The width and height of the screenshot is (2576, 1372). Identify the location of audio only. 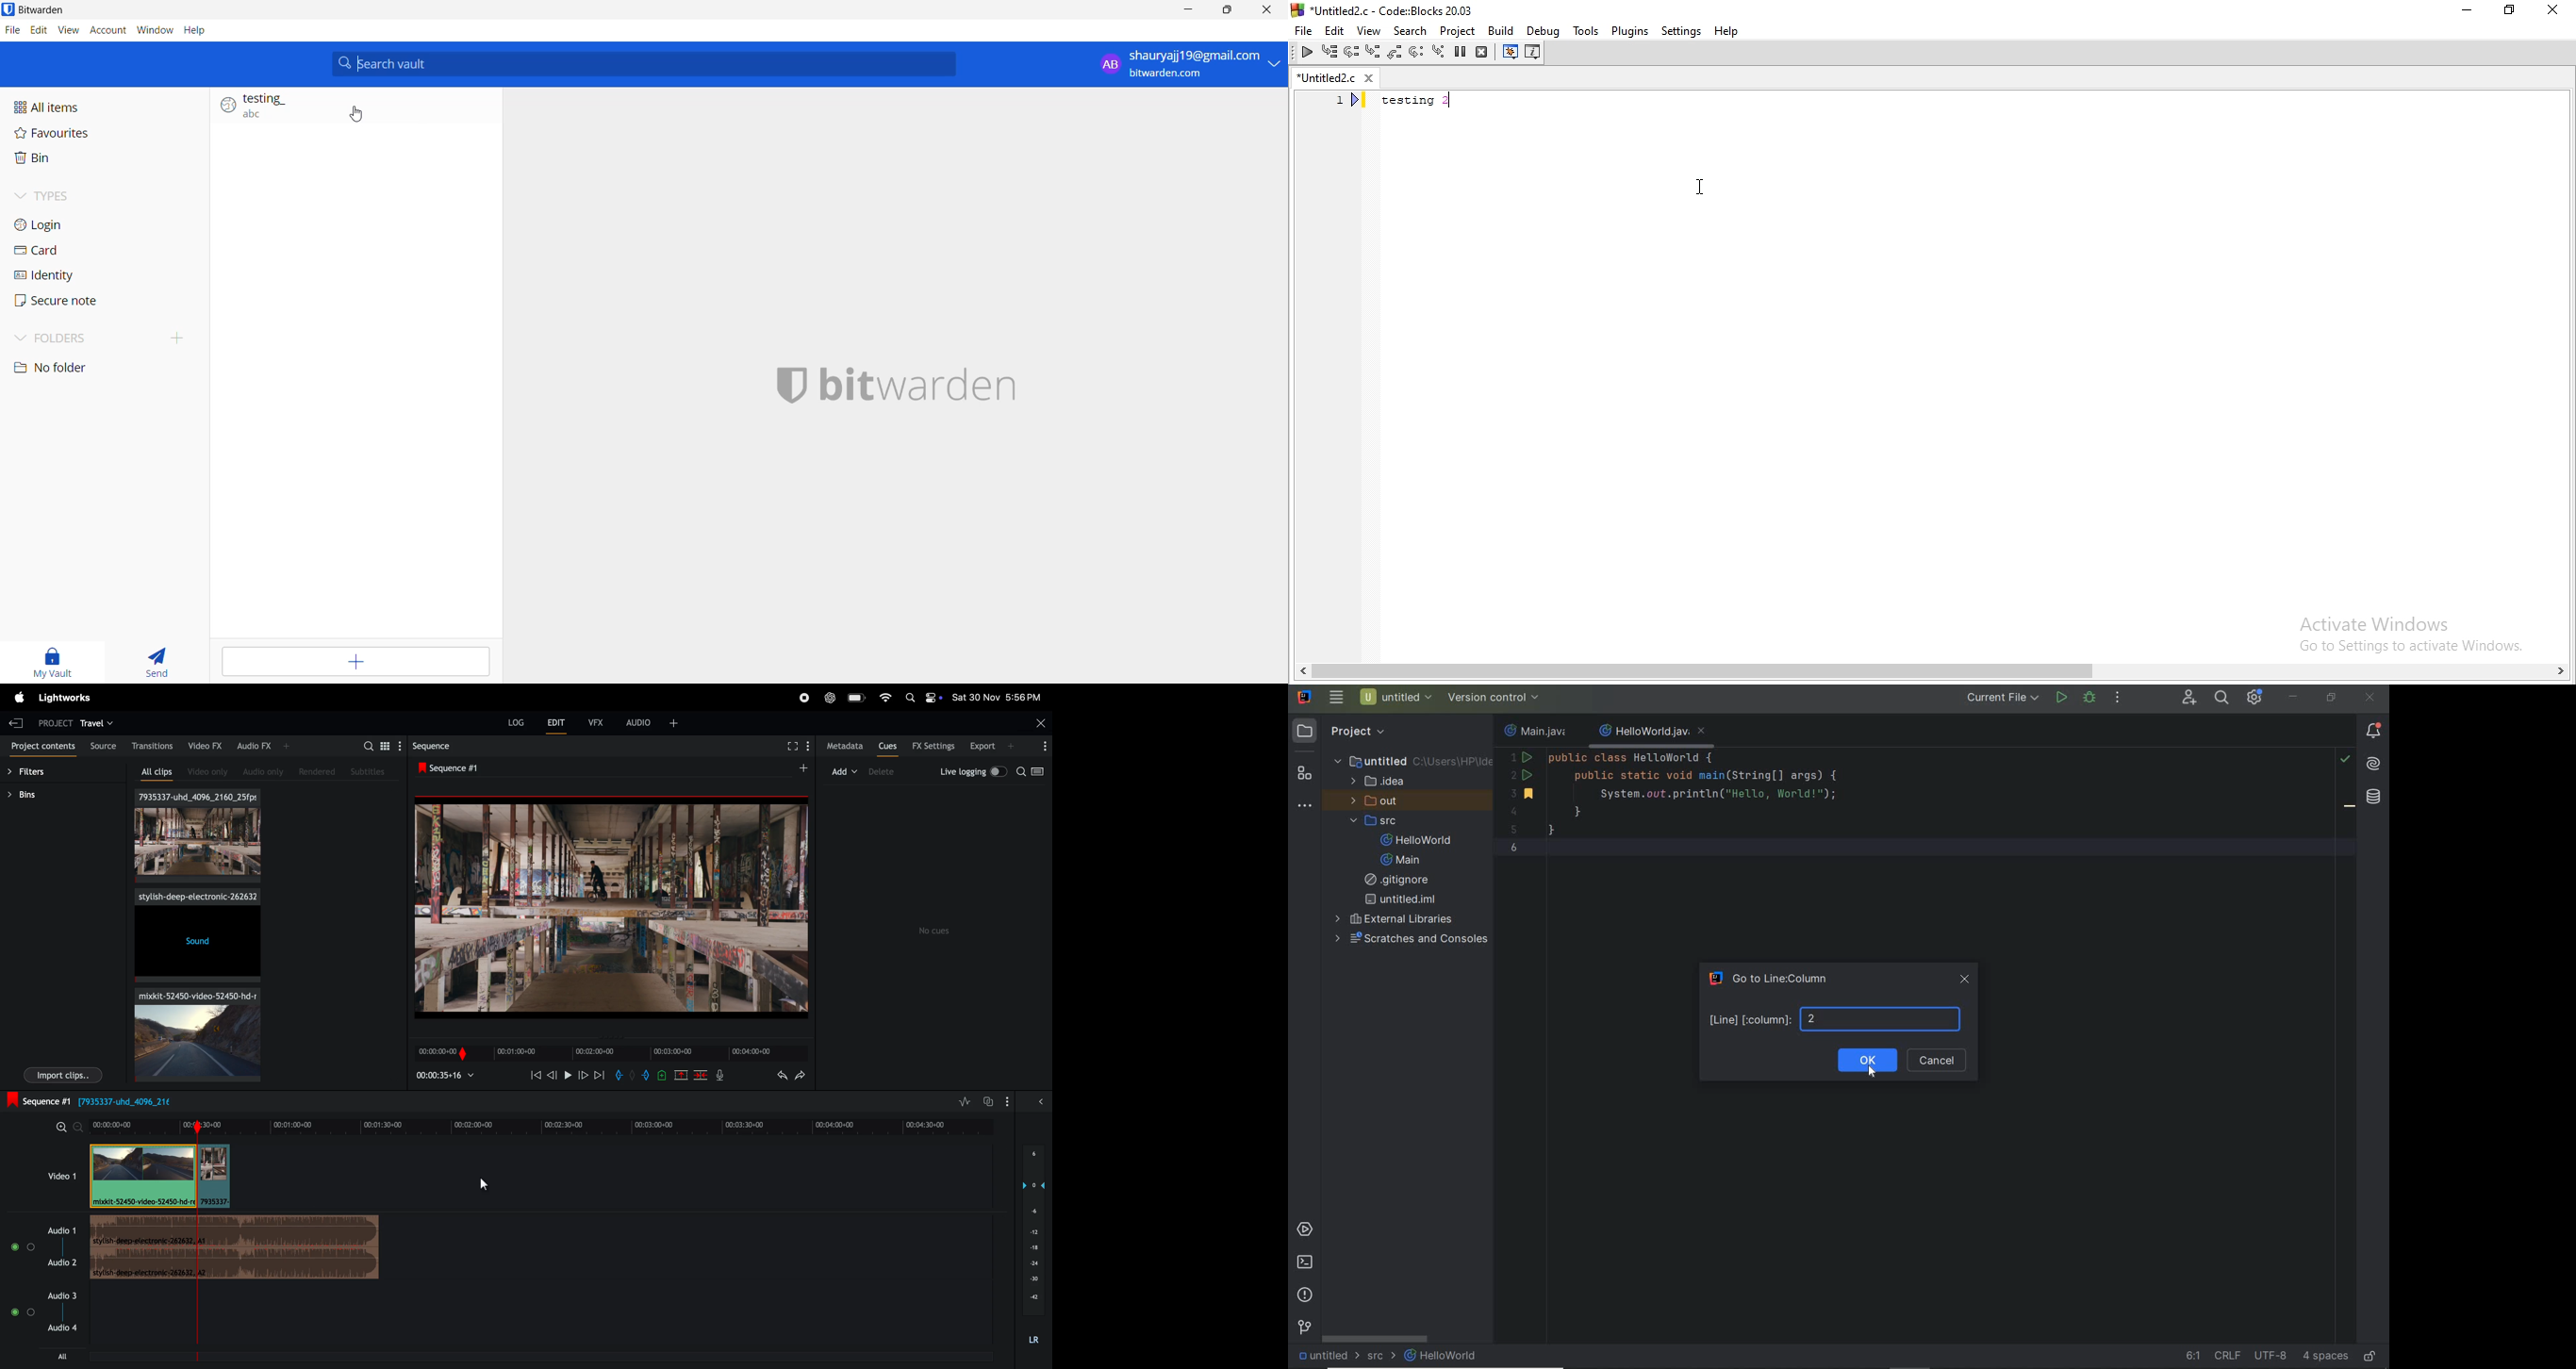
(260, 770).